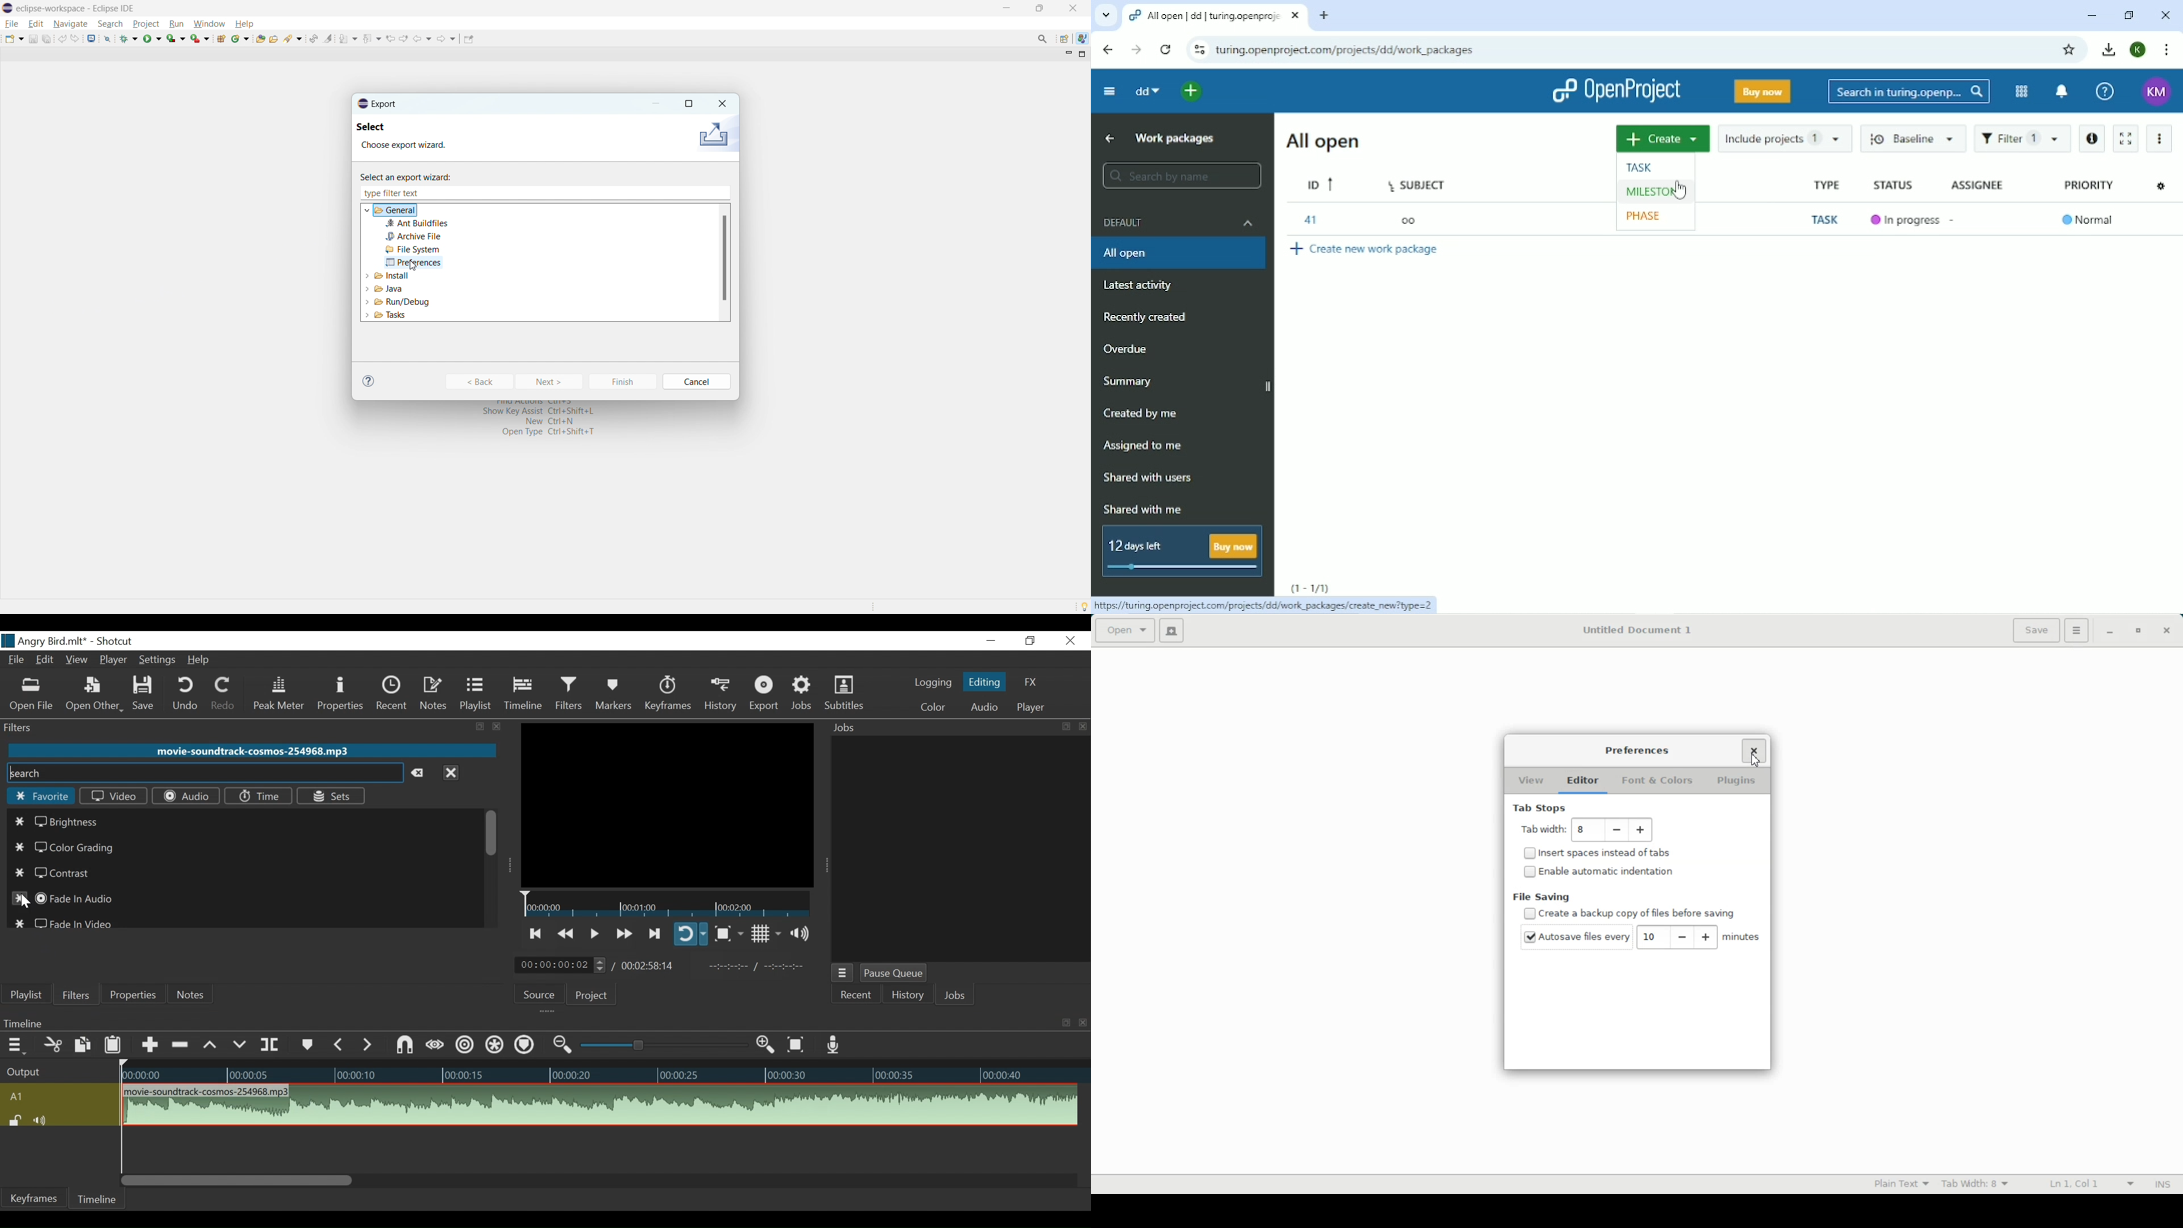 Image resolution: width=2184 pixels, height=1232 pixels. I want to click on Ripple markers, so click(526, 1044).